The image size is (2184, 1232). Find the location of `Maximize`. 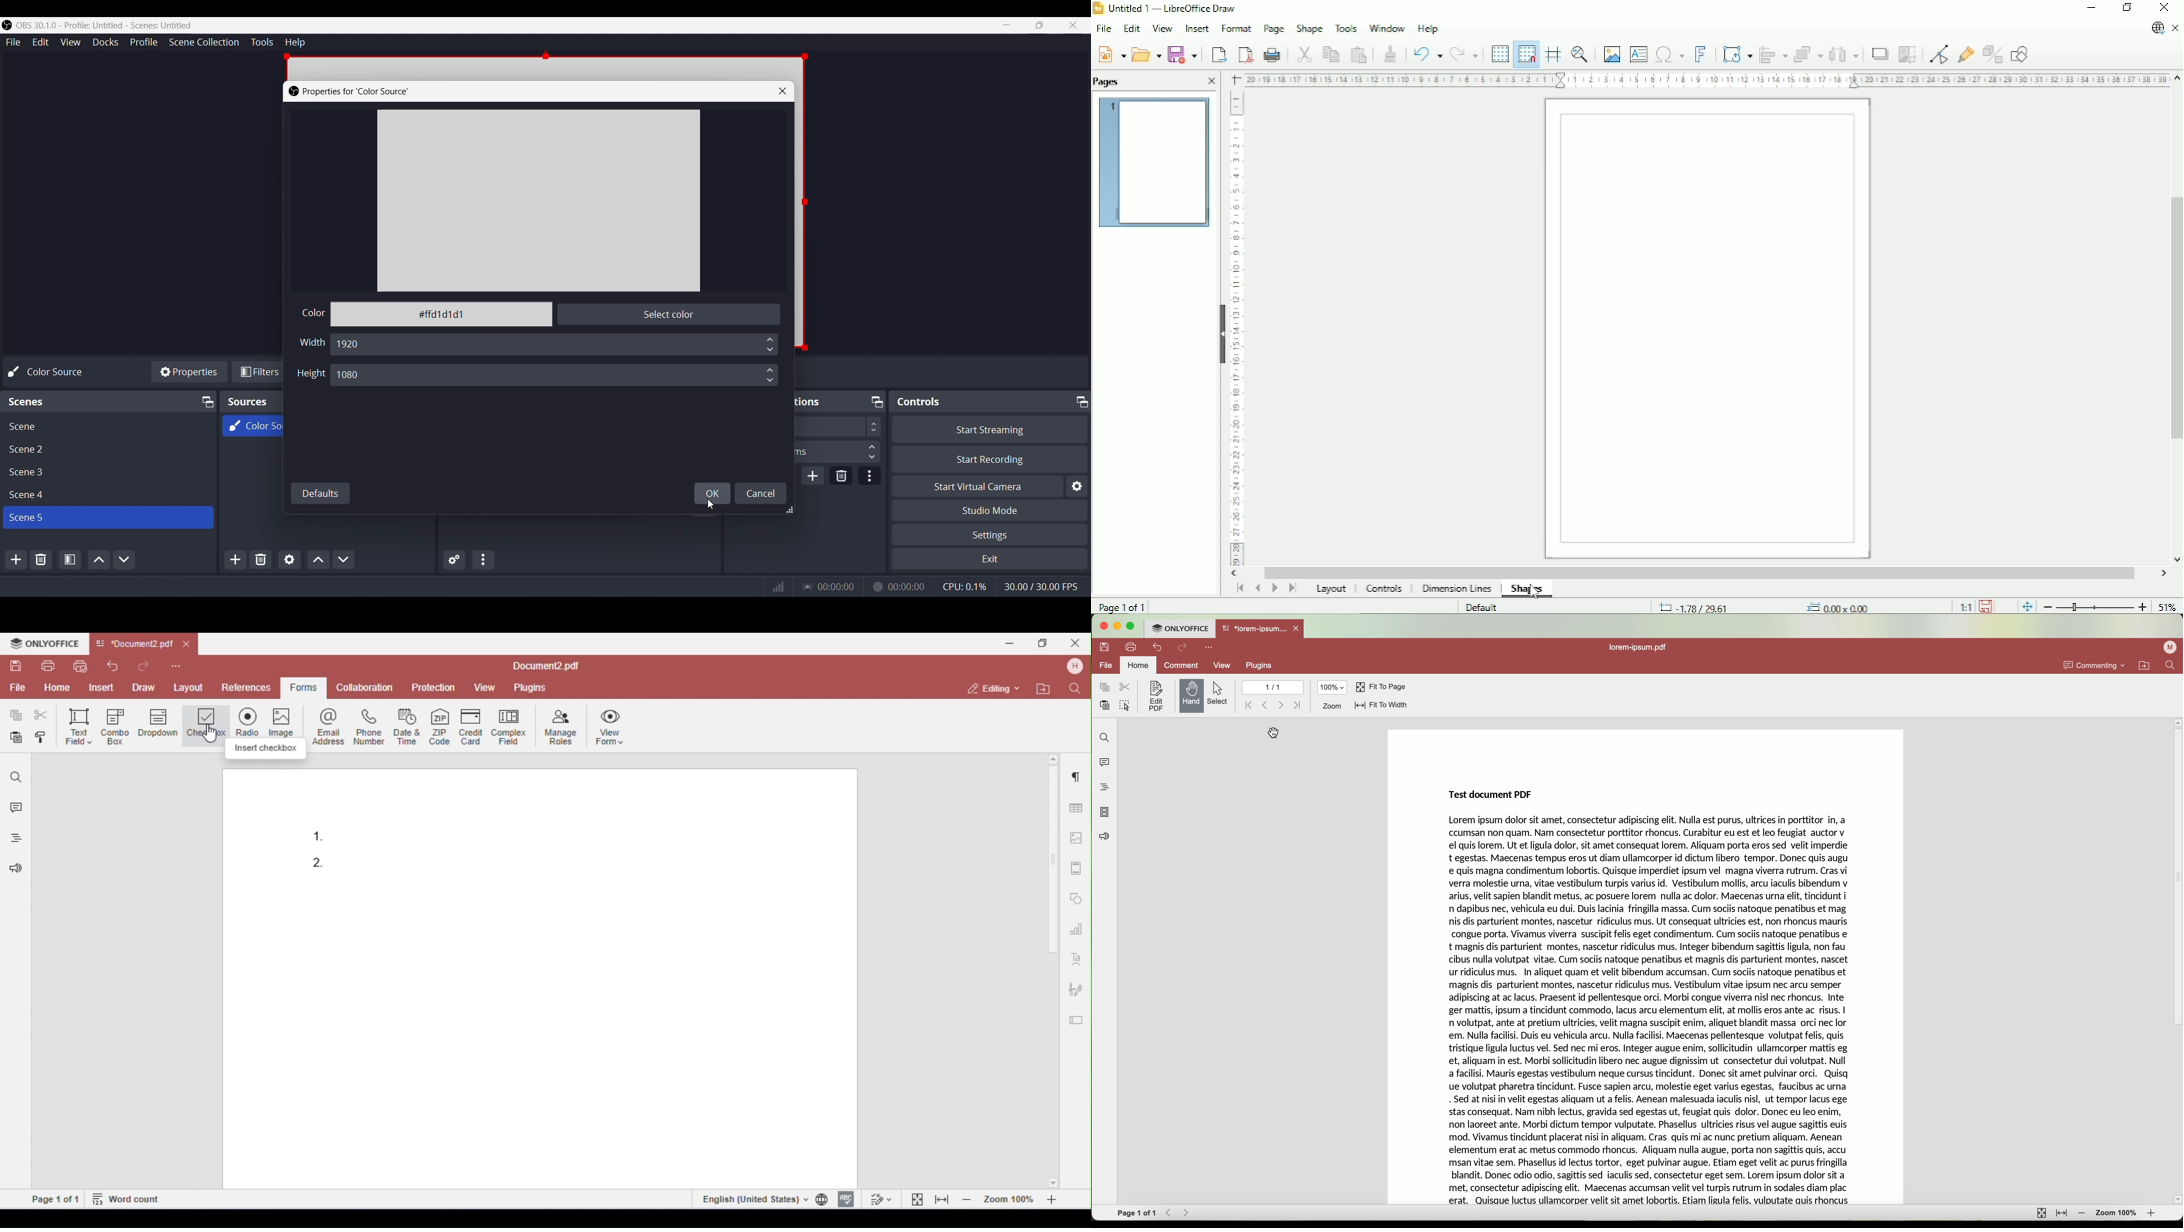

Maximize is located at coordinates (206, 401).